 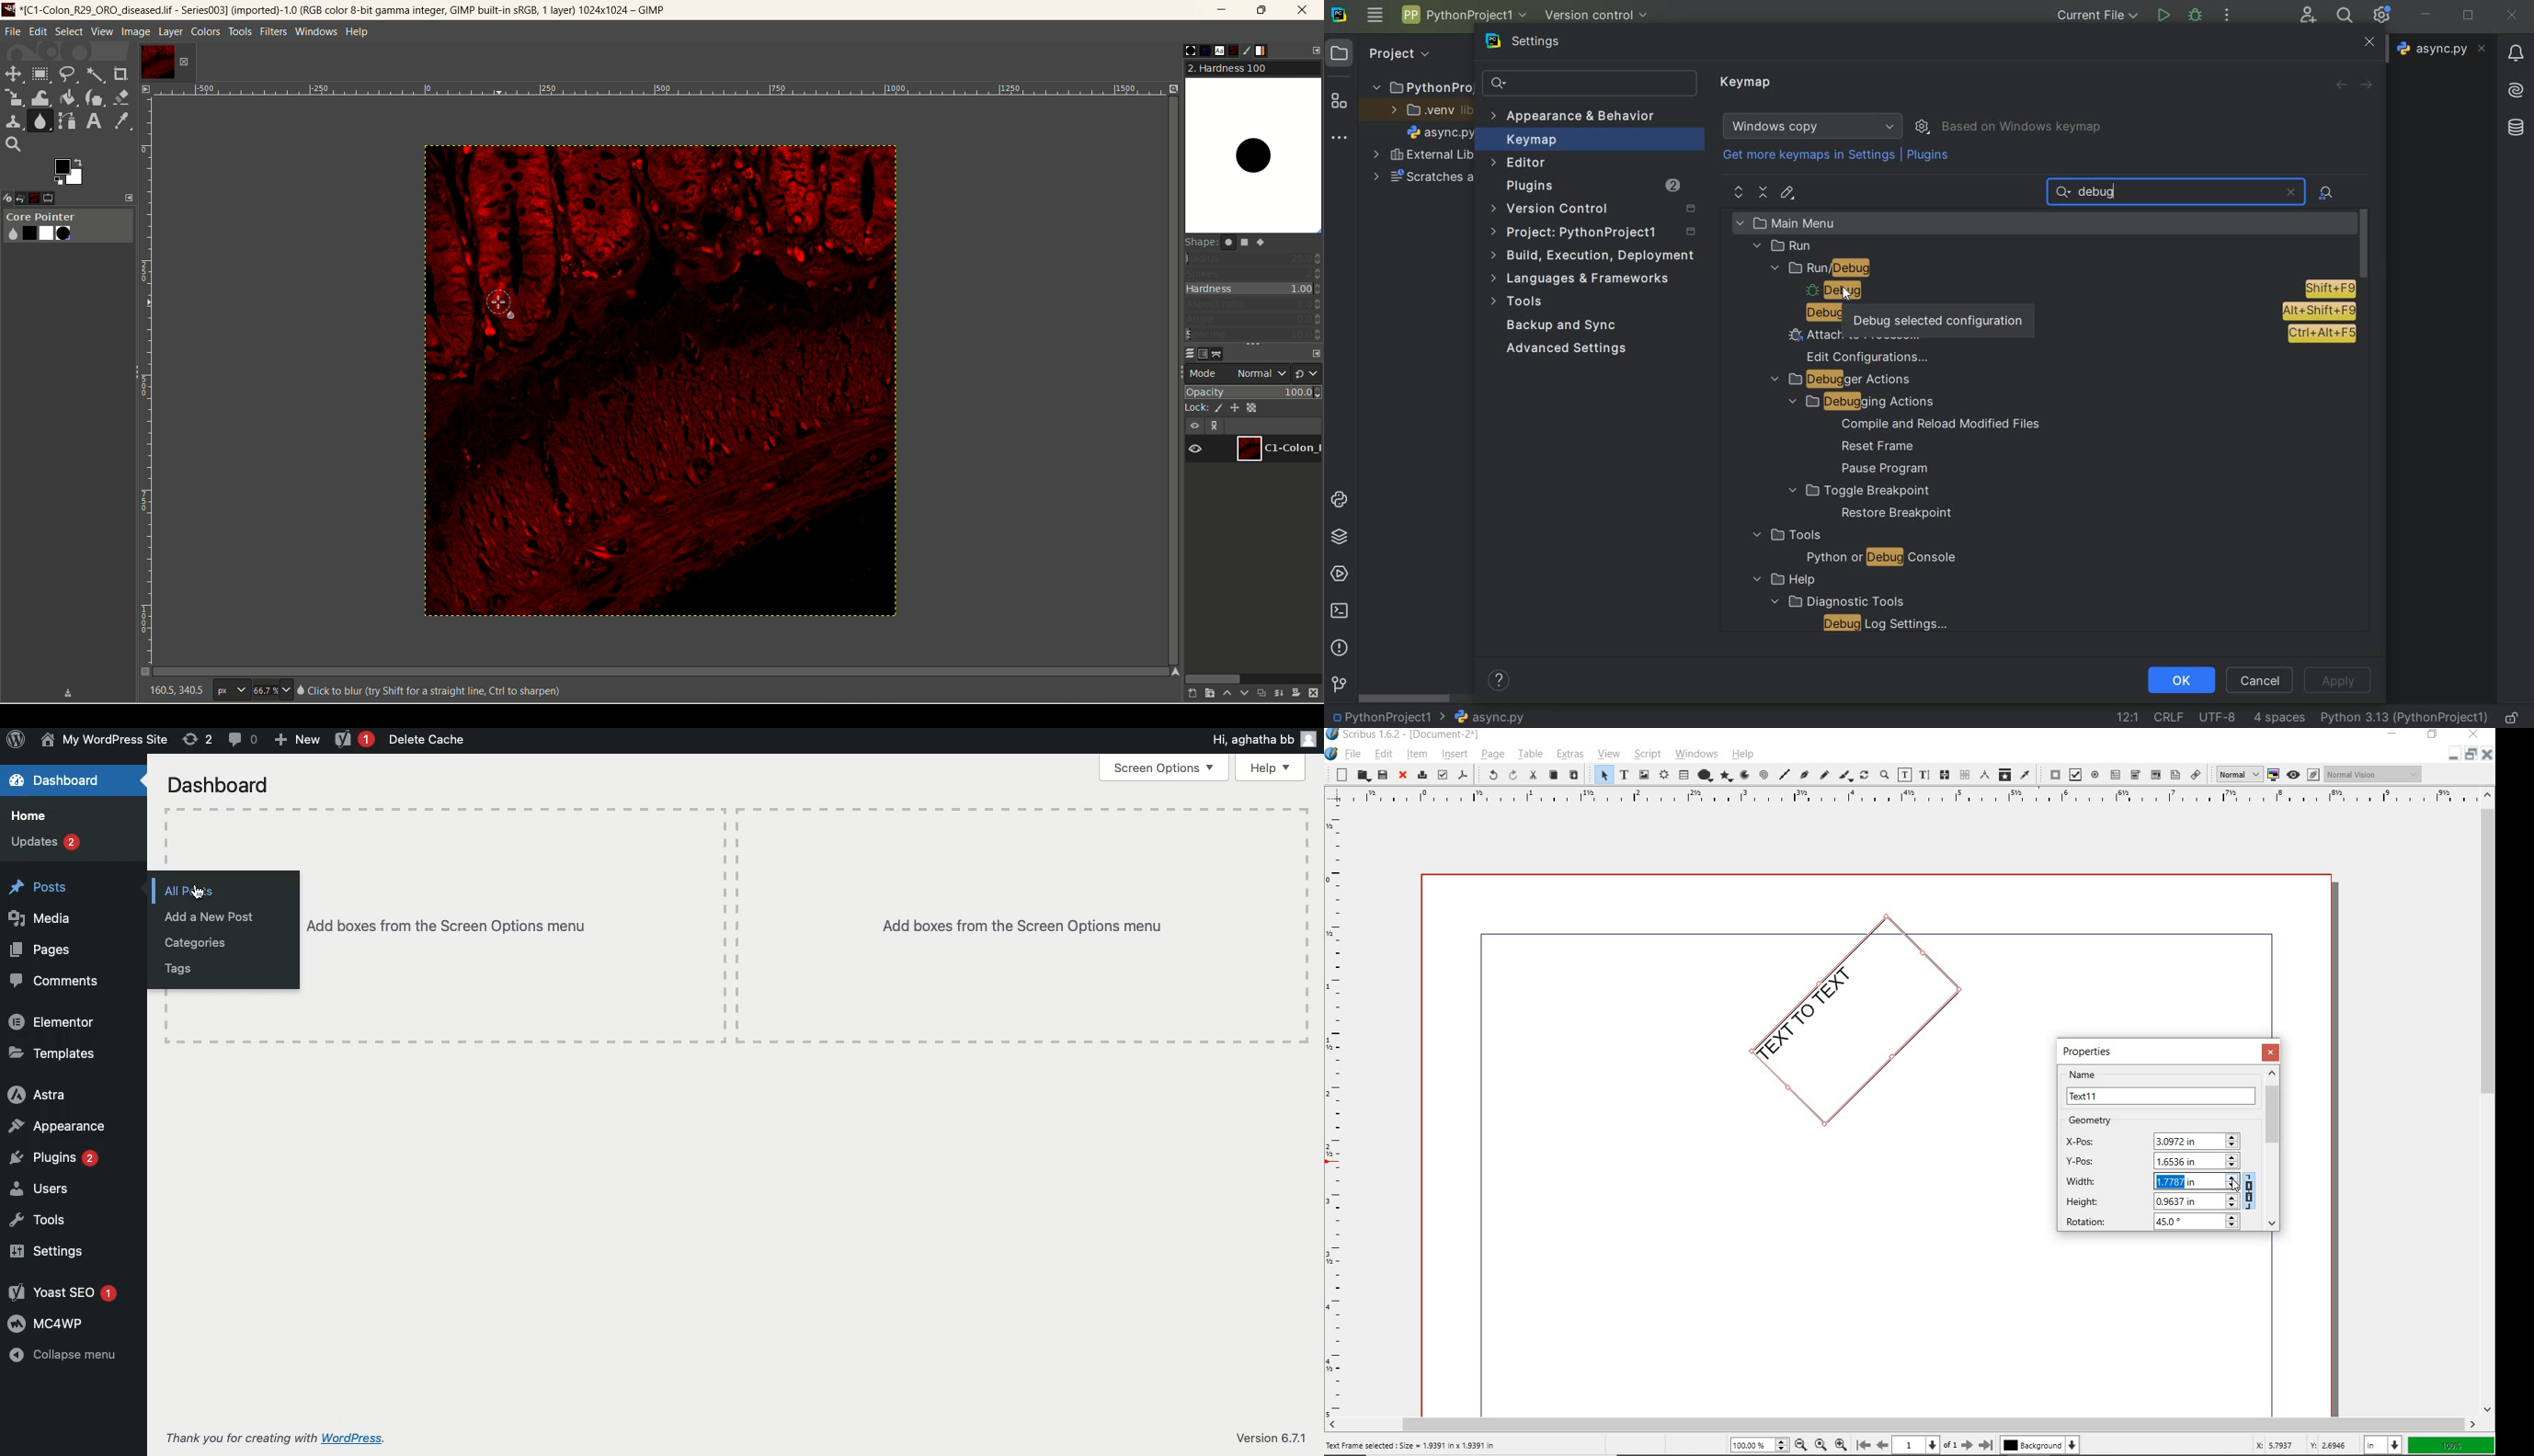 I want to click on background, so click(x=2041, y=1445).